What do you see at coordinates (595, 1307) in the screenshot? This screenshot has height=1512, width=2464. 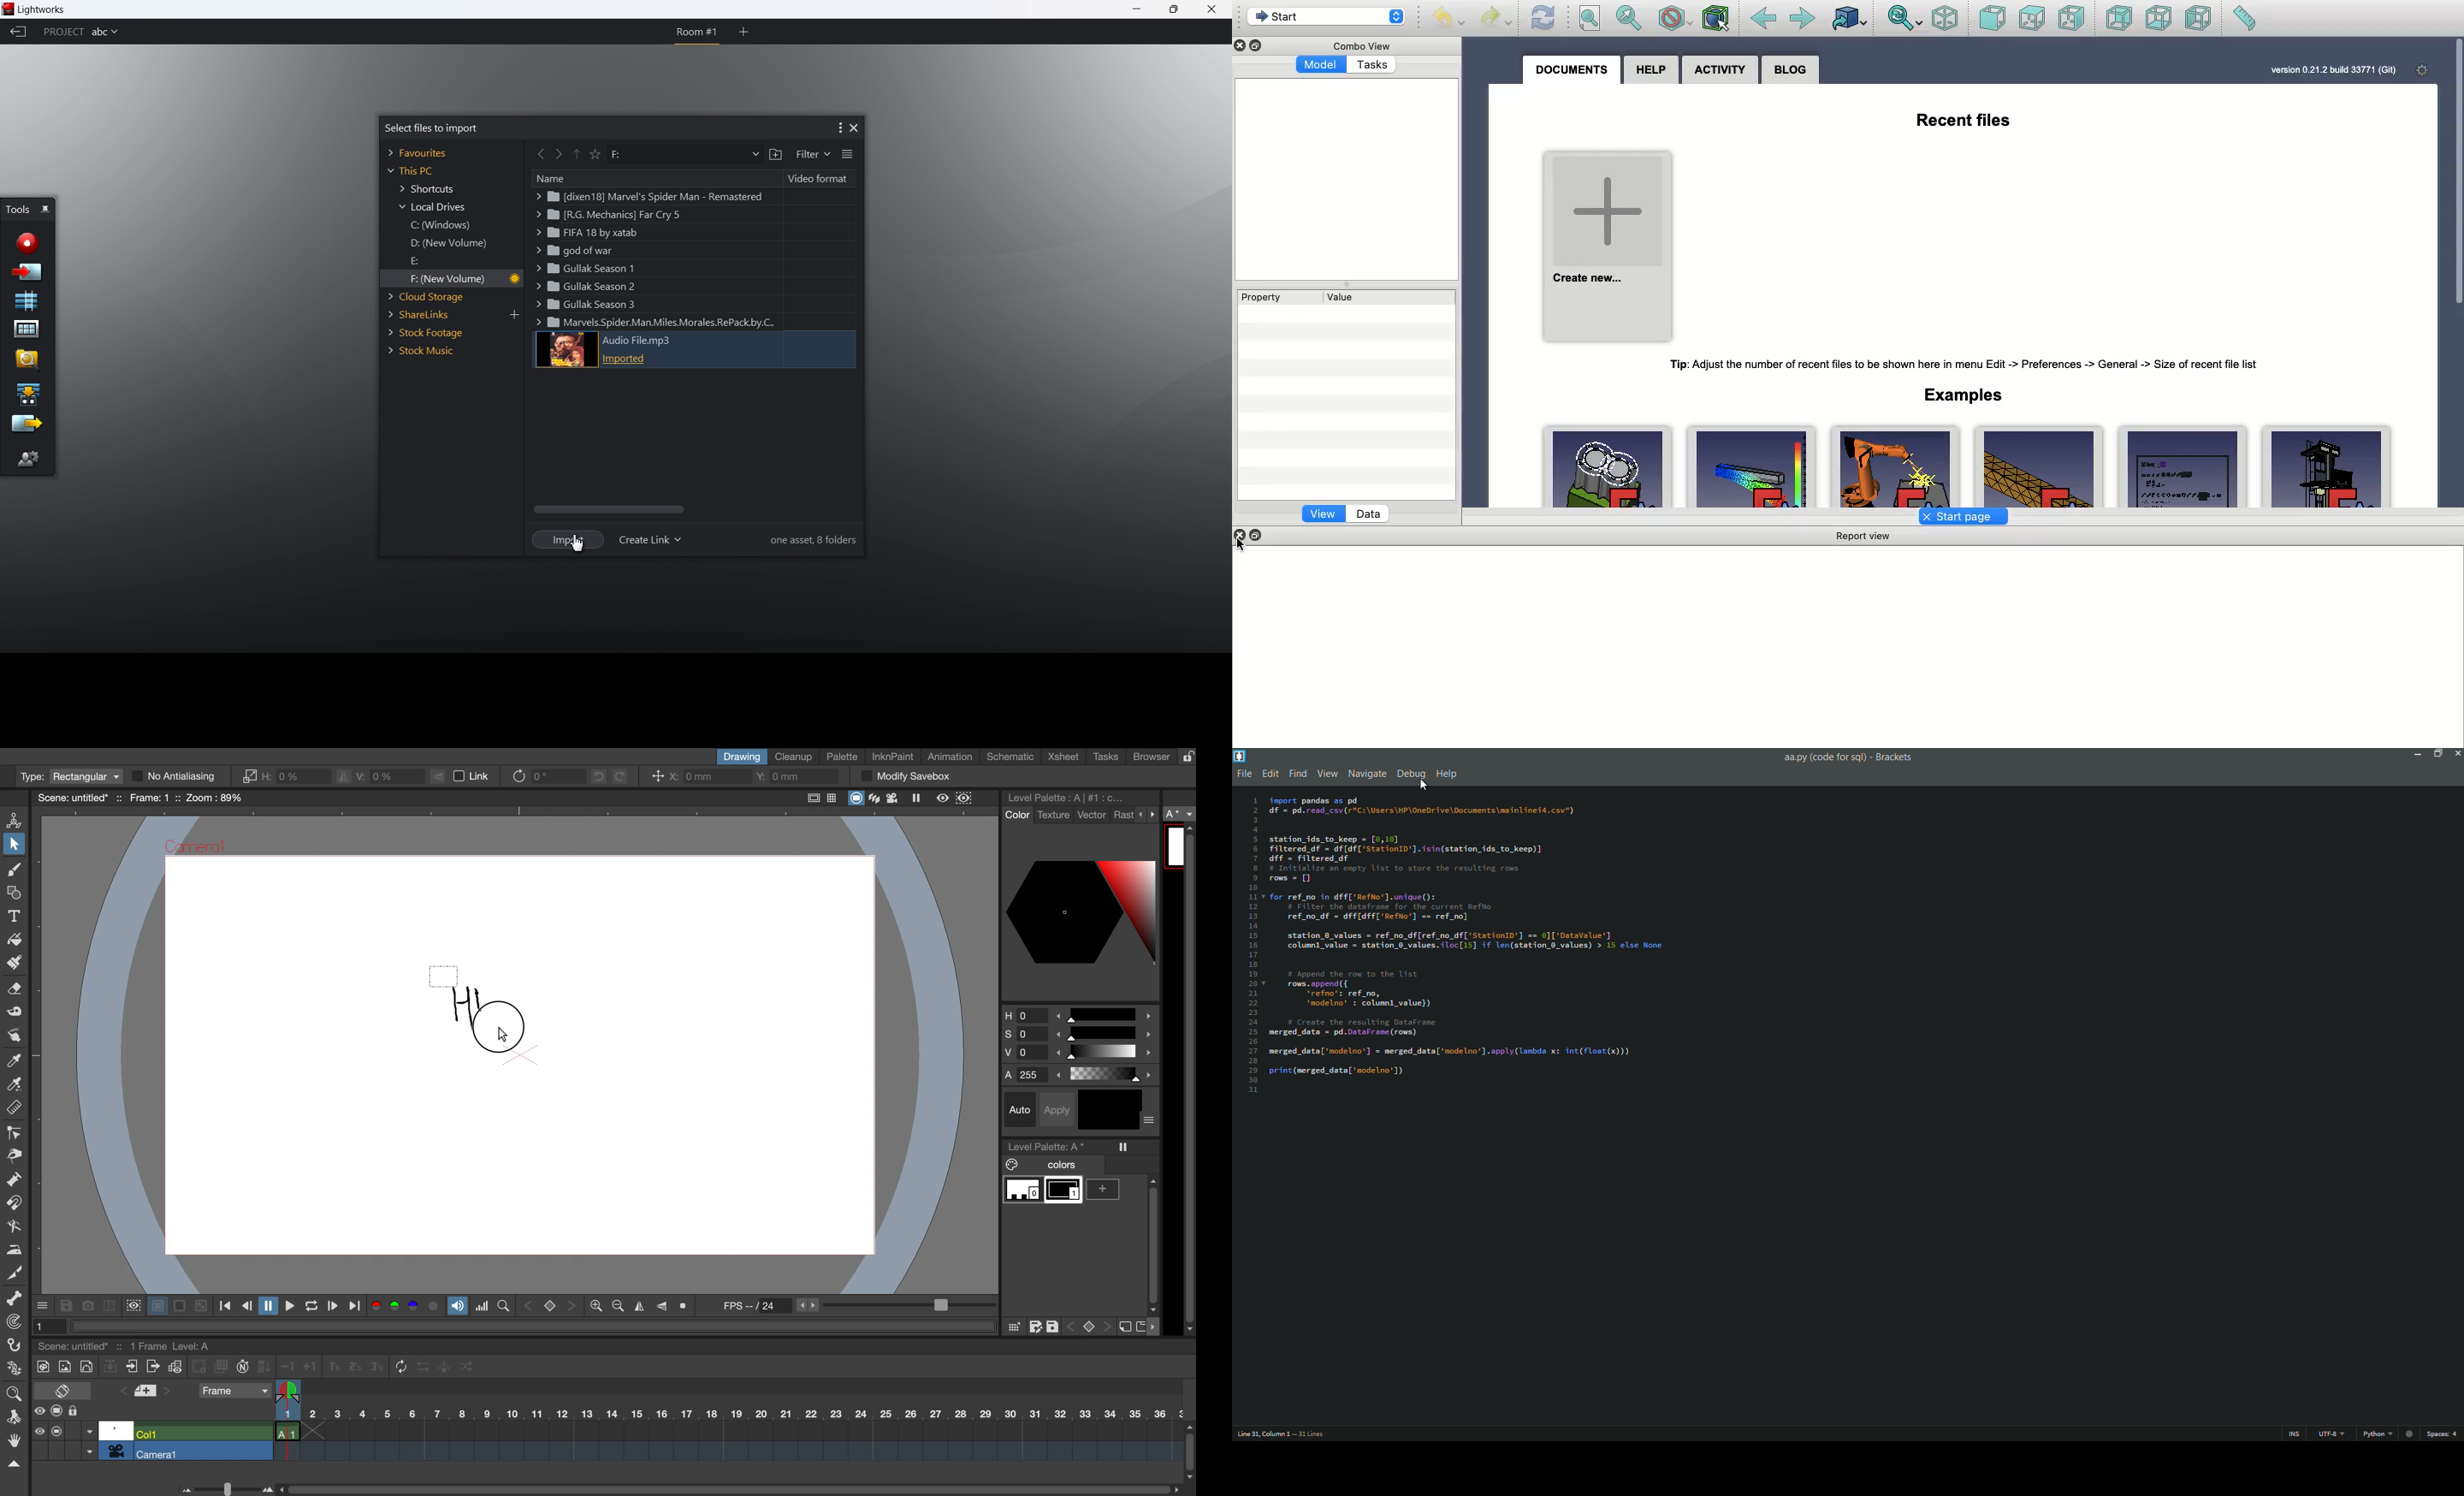 I see `zoom out` at bounding box center [595, 1307].